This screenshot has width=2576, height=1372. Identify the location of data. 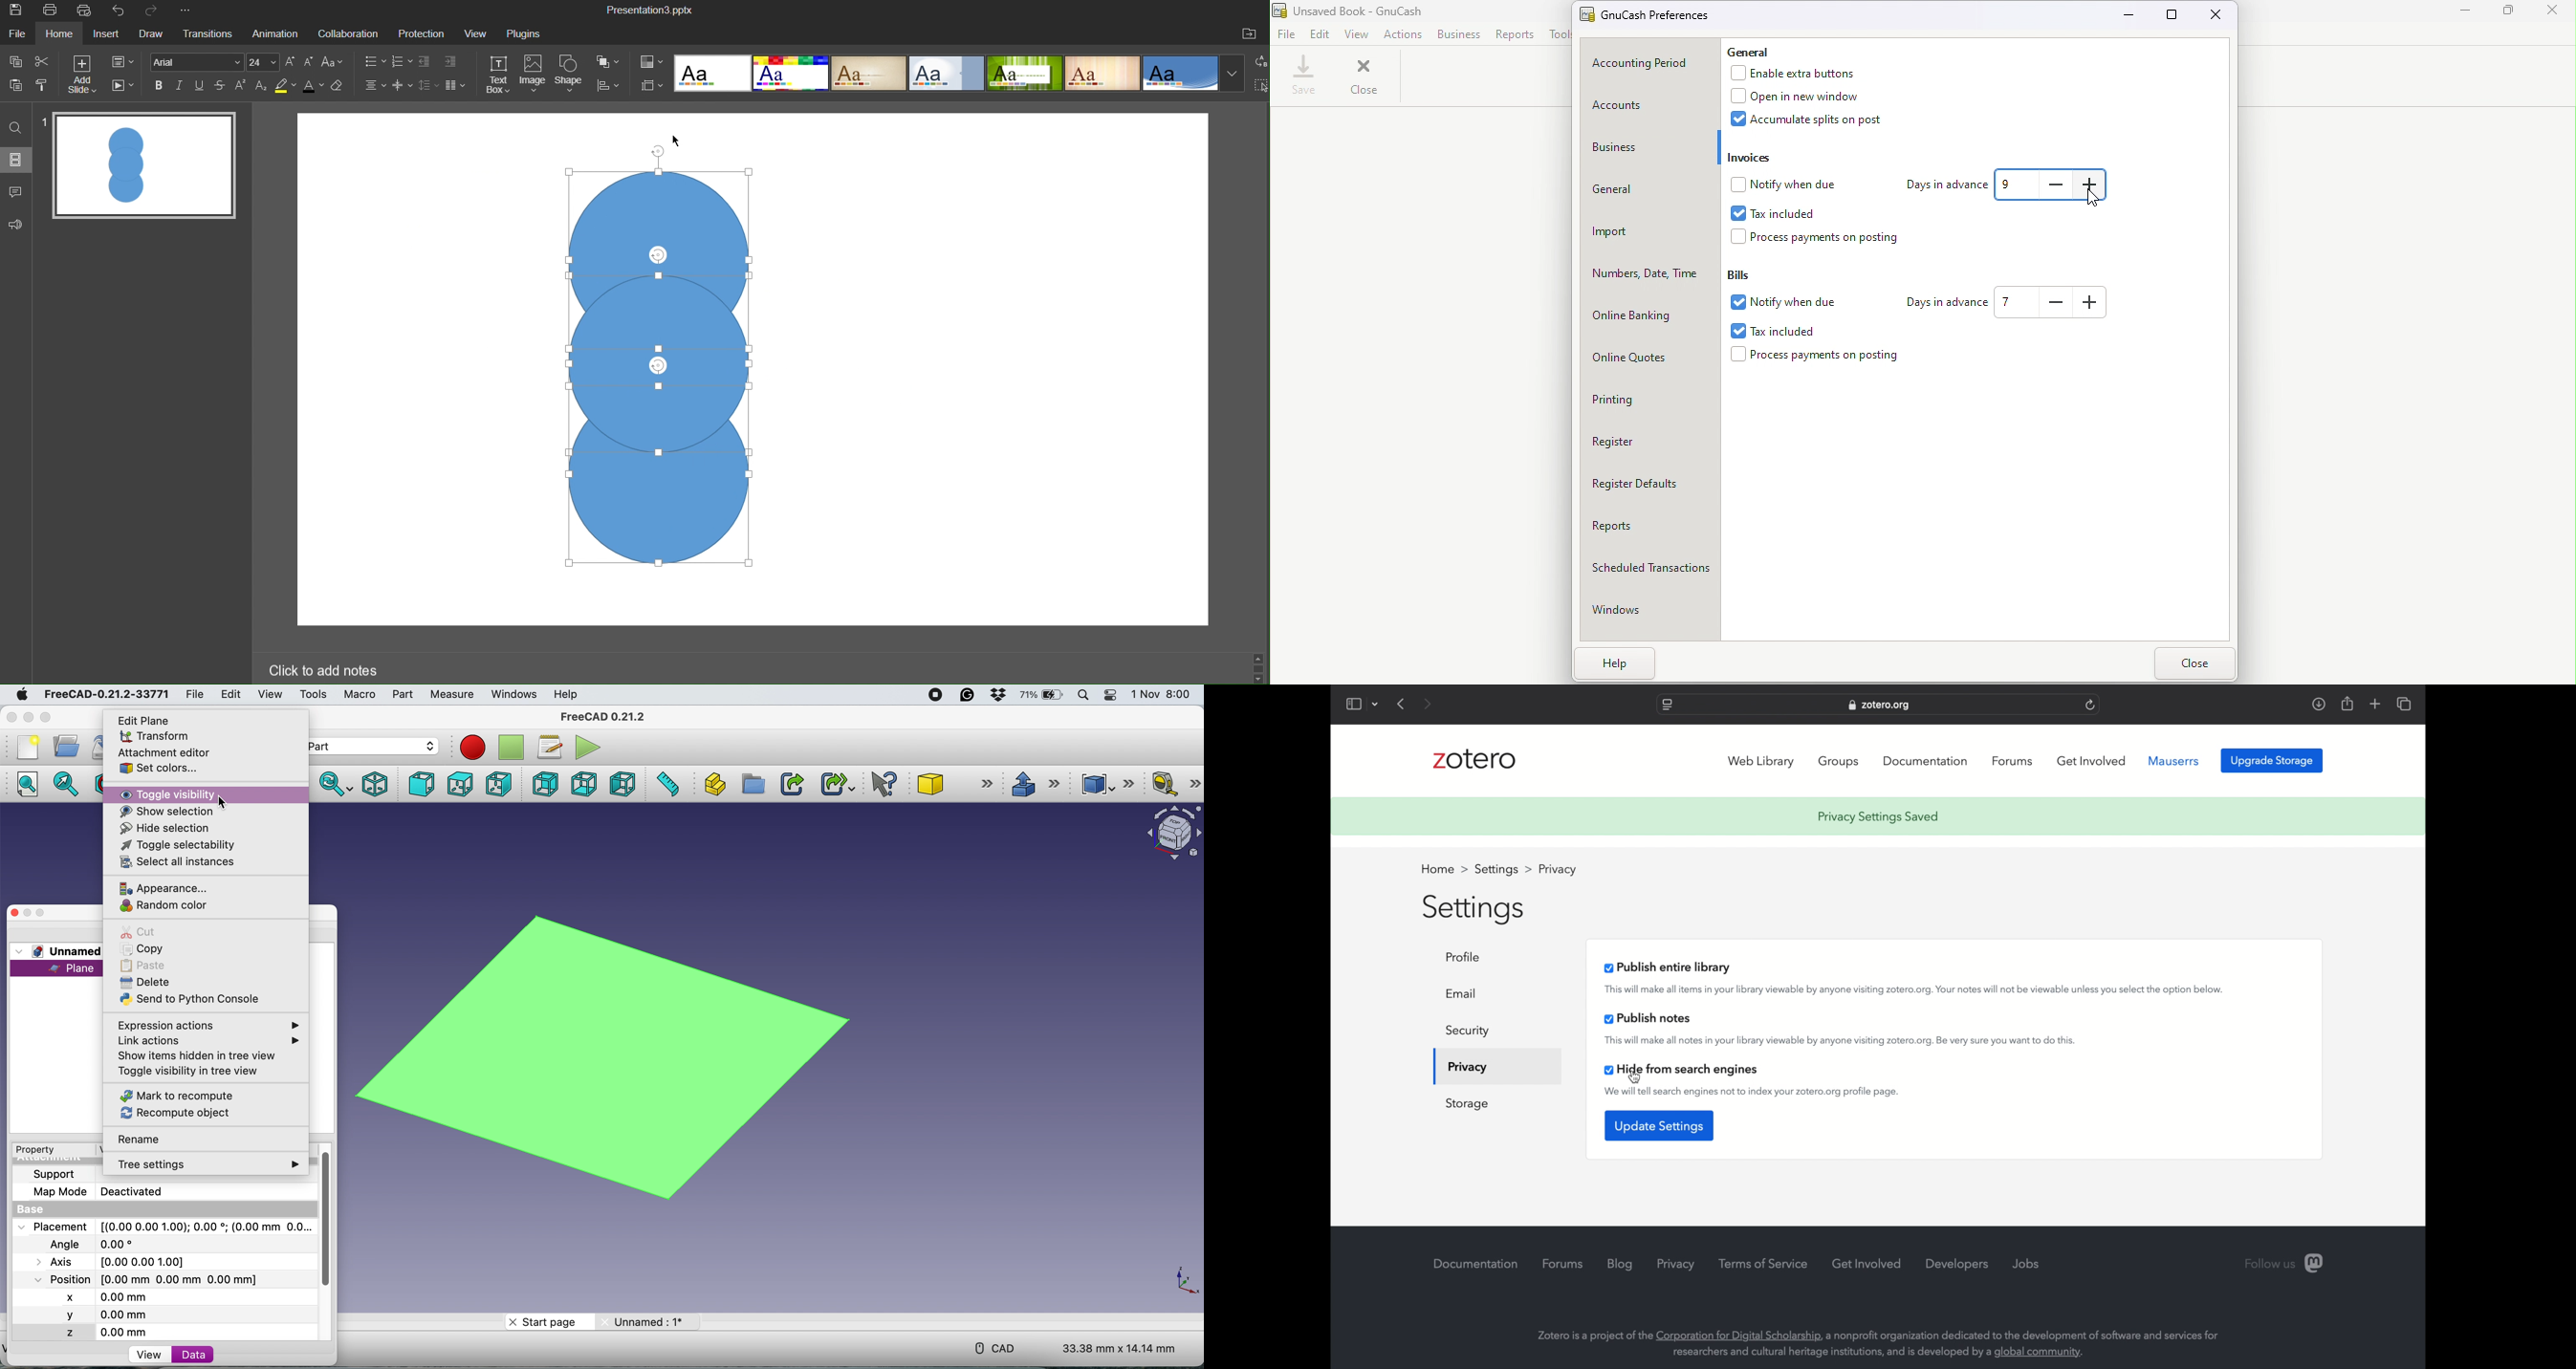
(195, 1355).